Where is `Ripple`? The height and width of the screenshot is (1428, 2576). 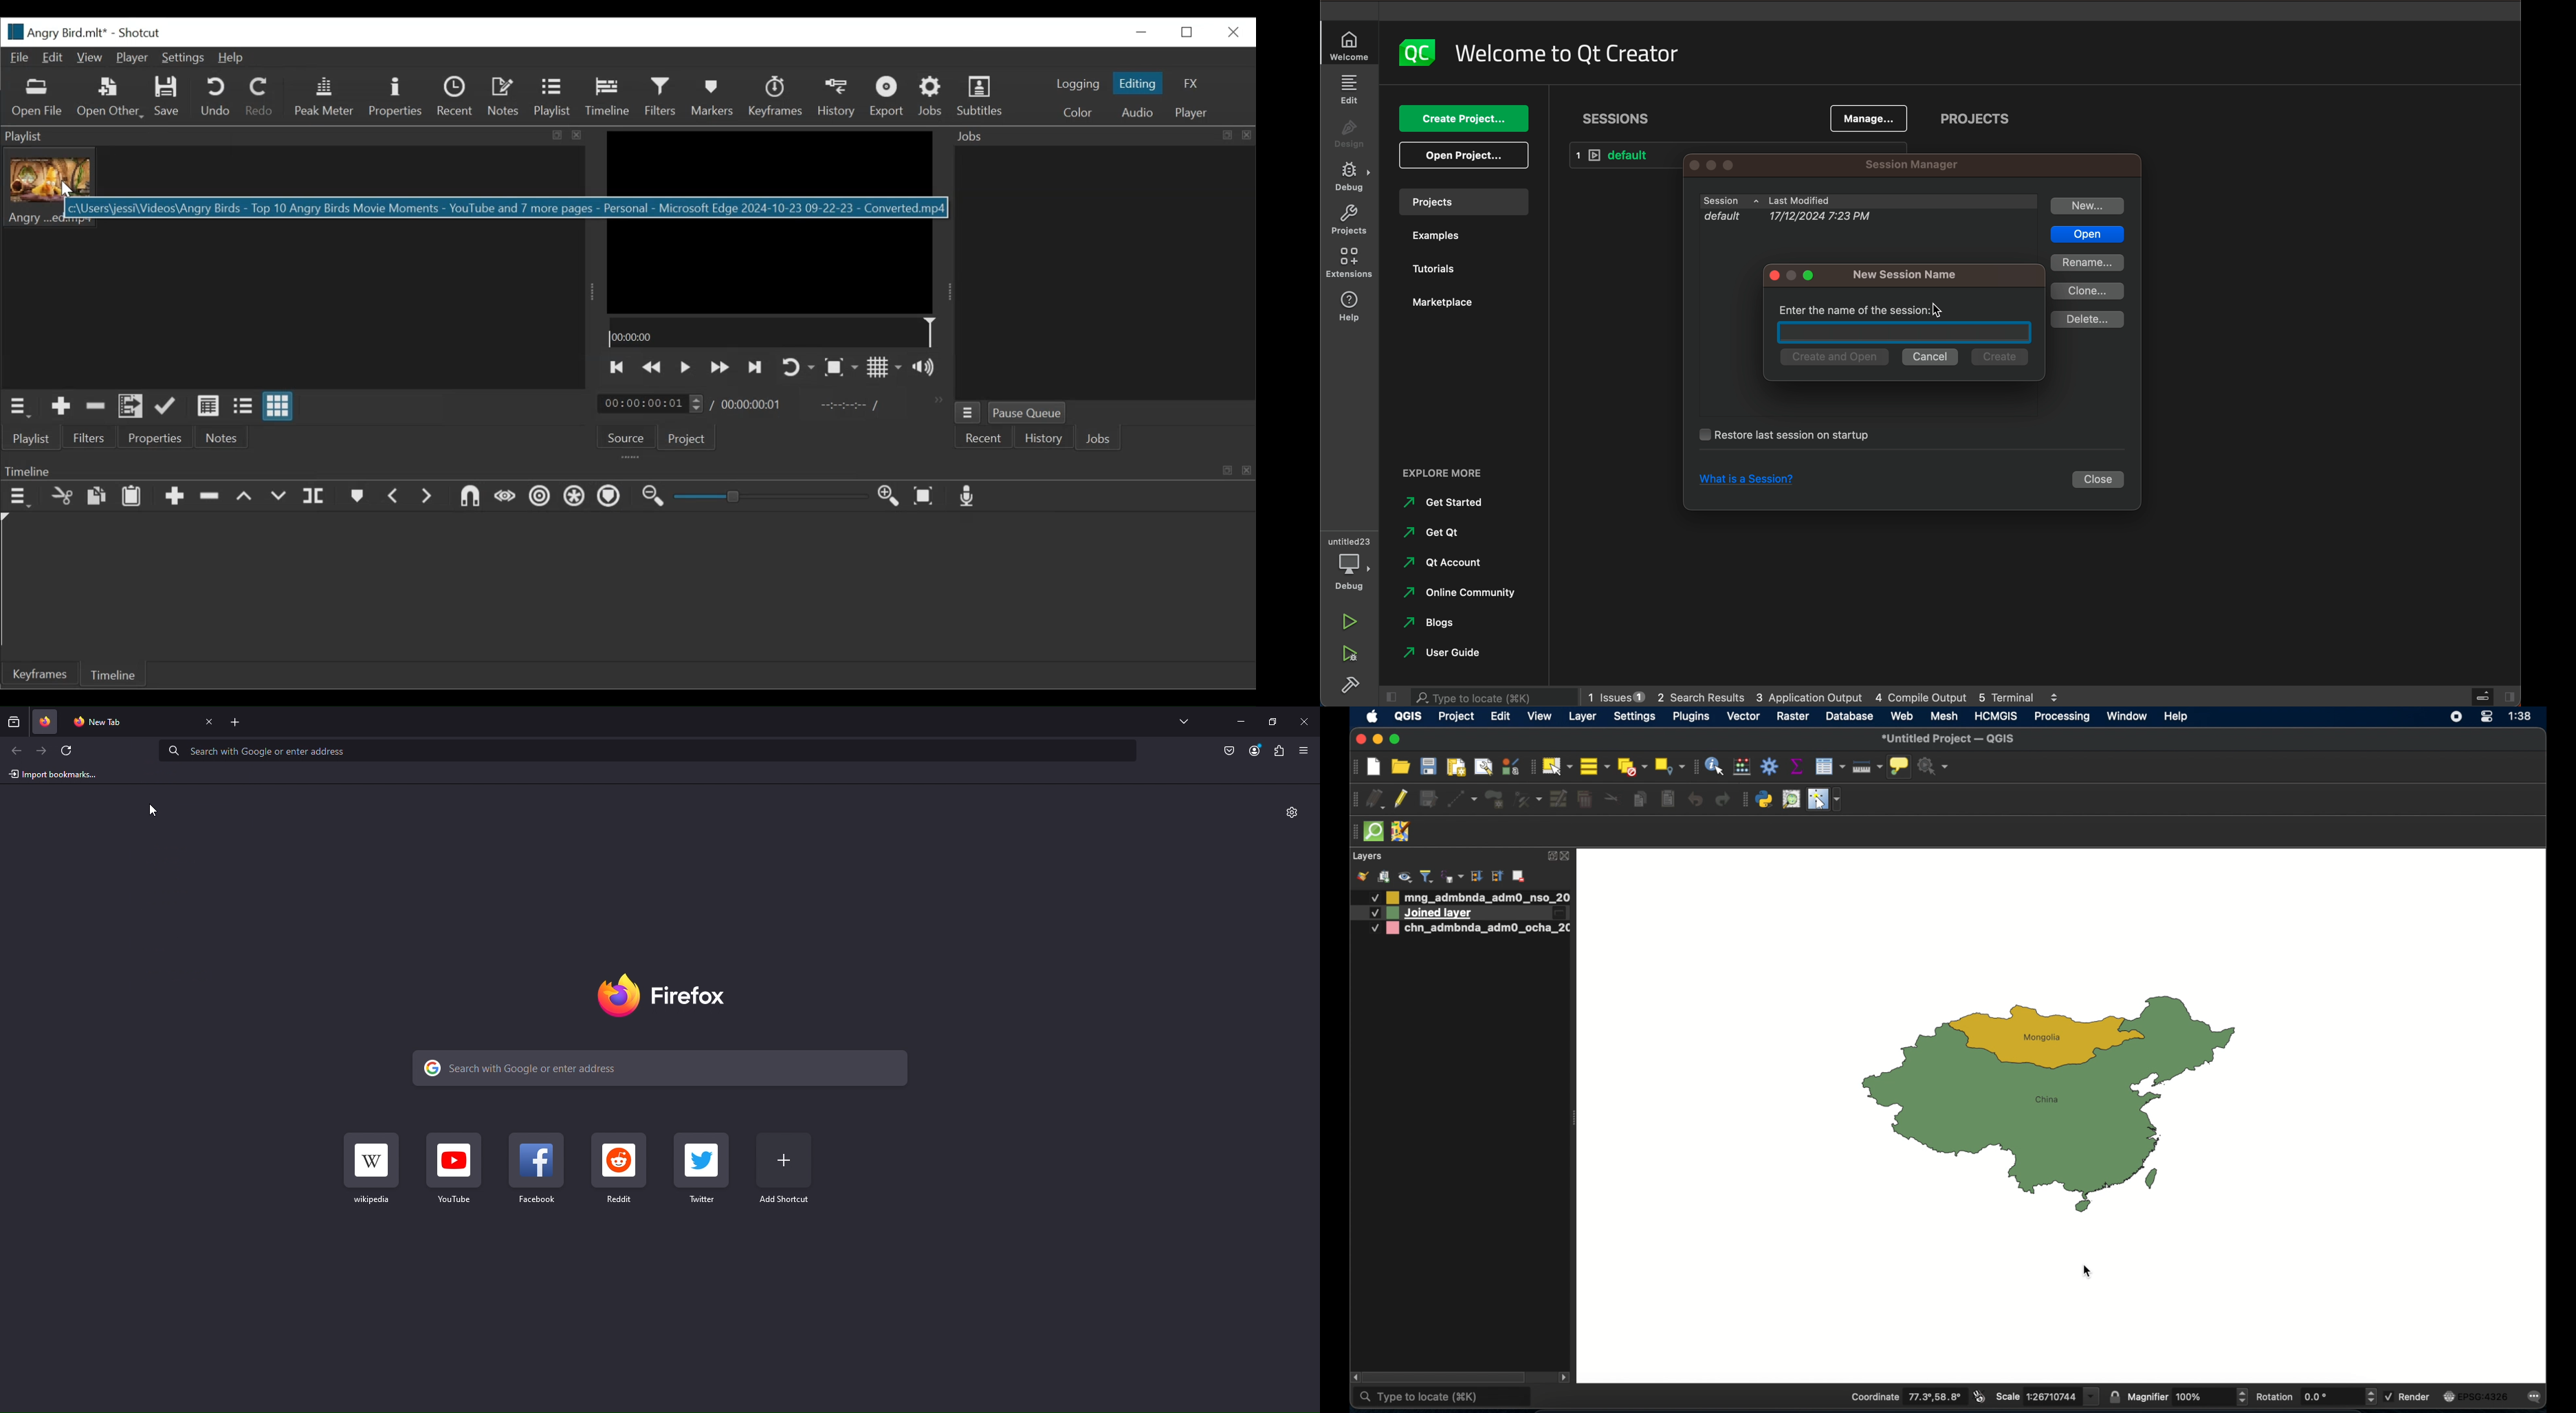 Ripple is located at coordinates (540, 497).